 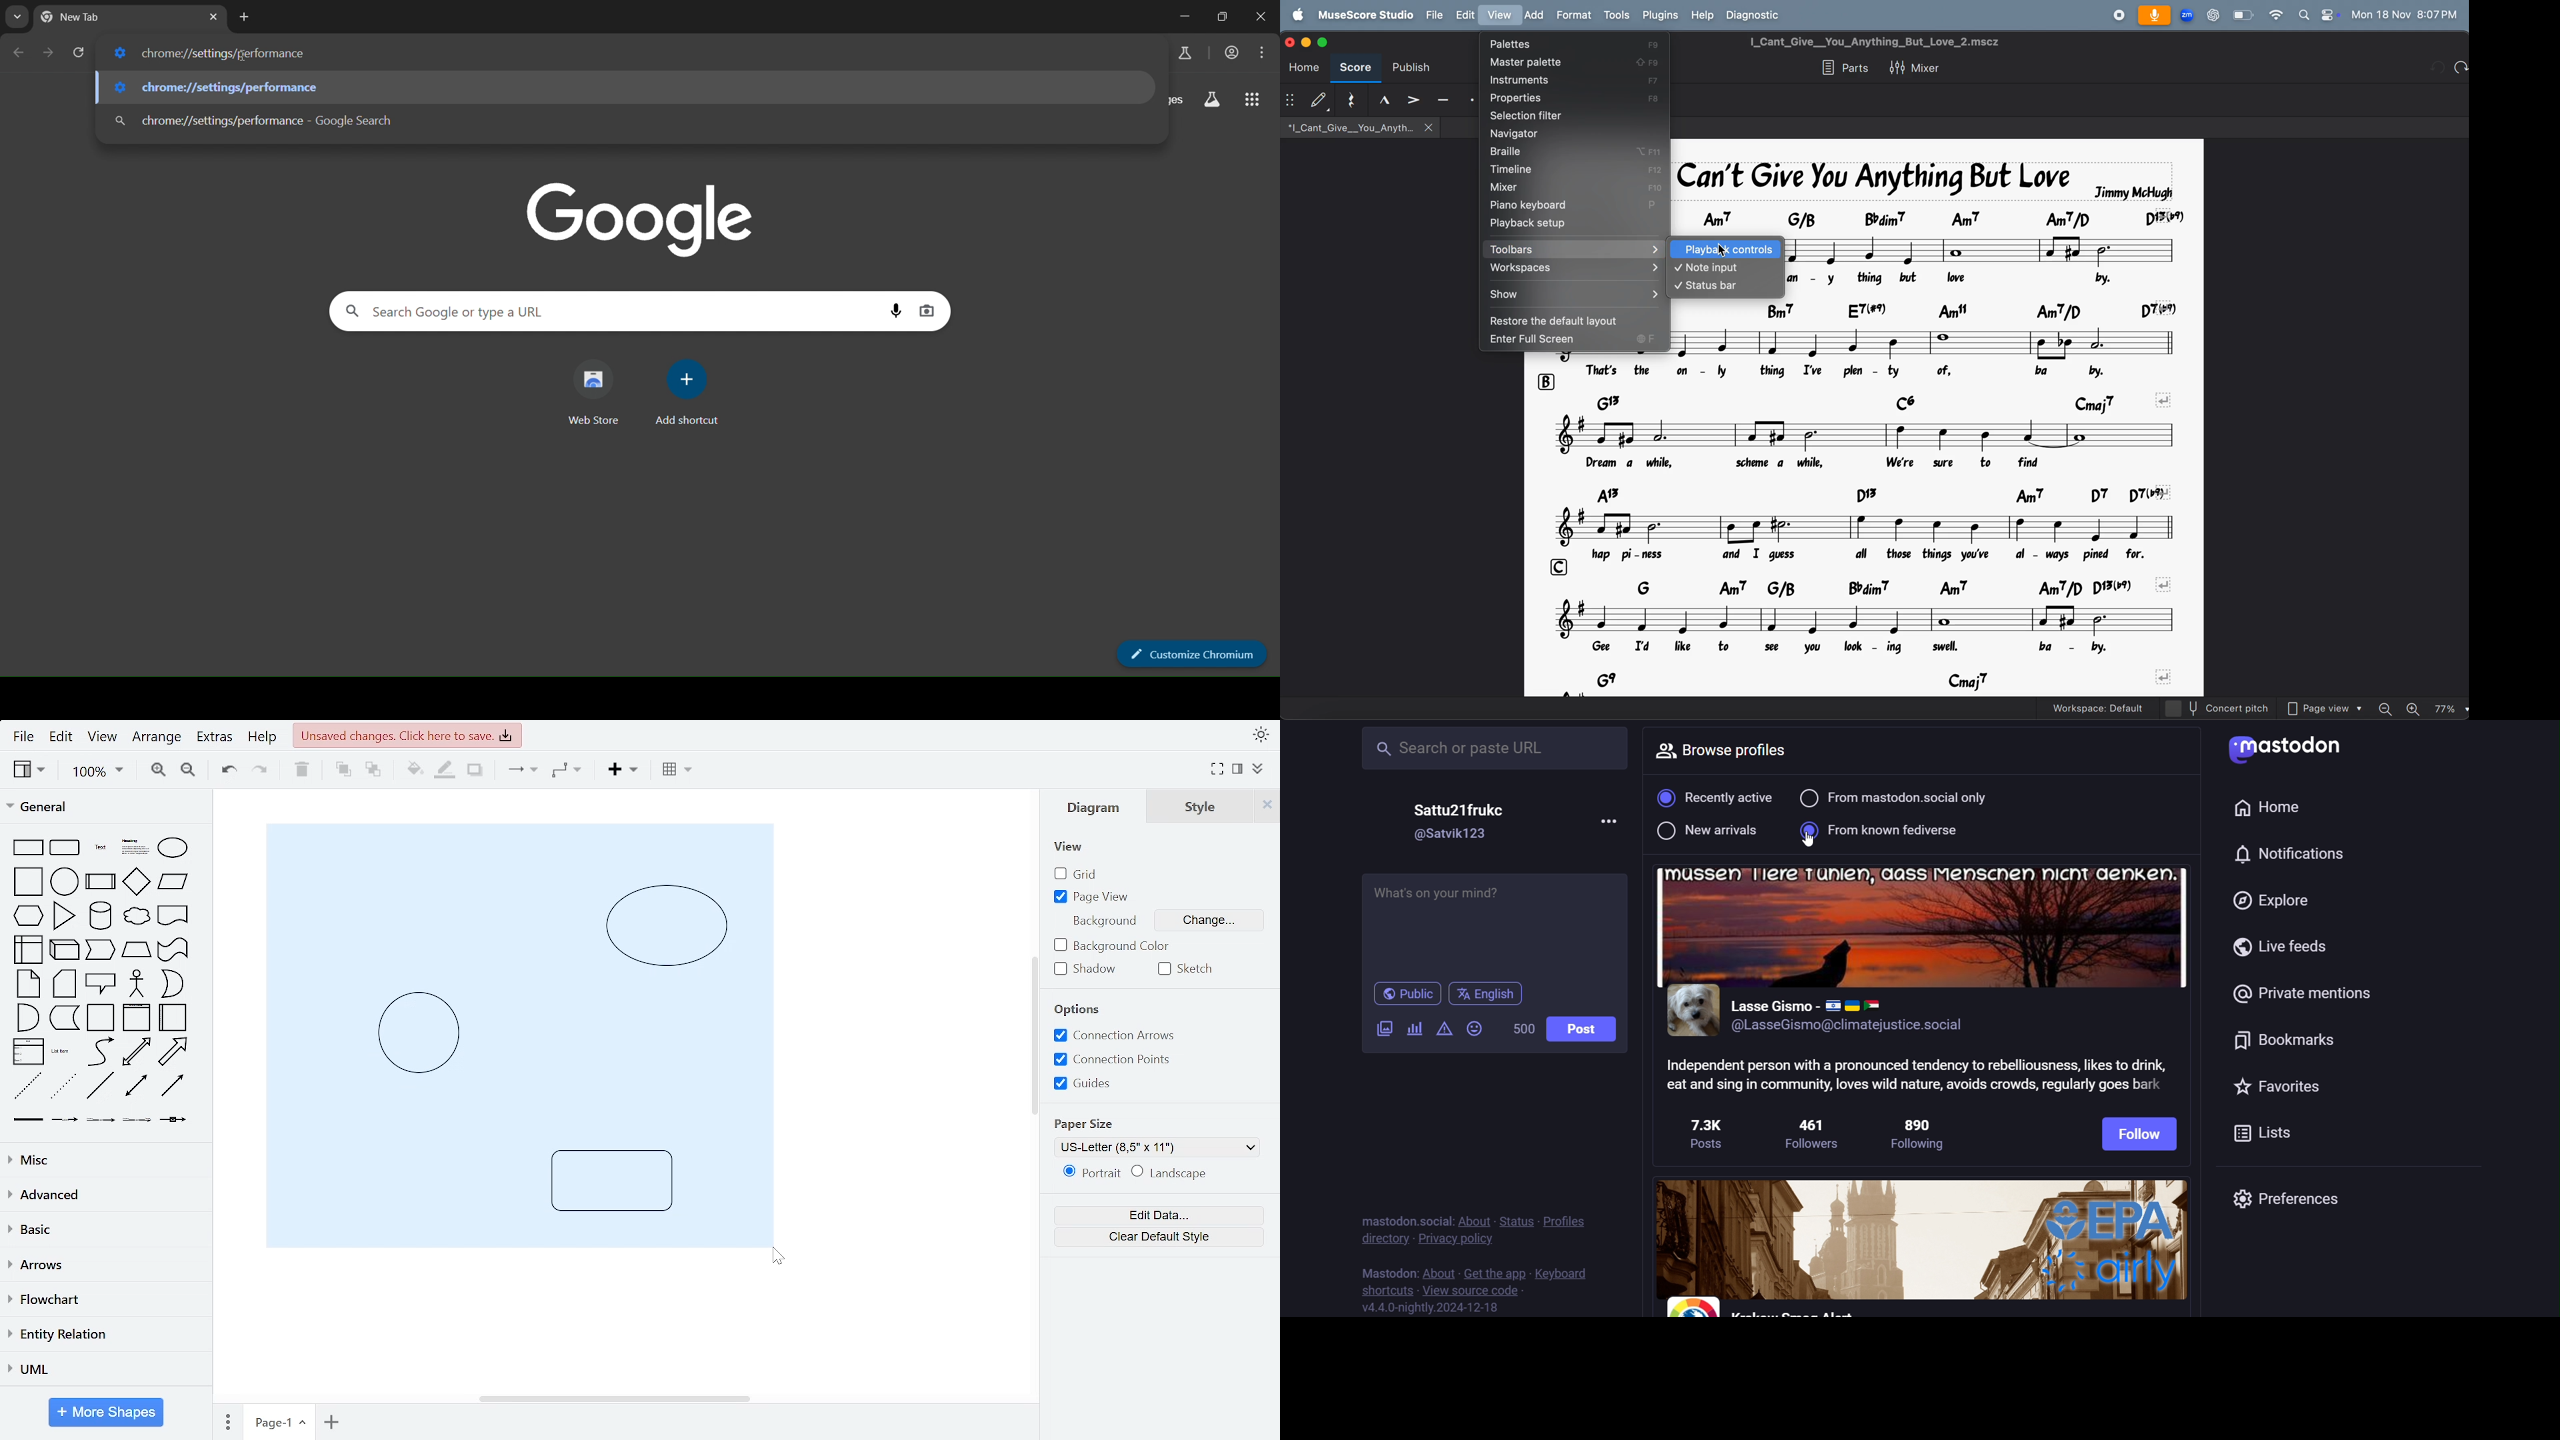 I want to click on line, so click(x=101, y=1086).